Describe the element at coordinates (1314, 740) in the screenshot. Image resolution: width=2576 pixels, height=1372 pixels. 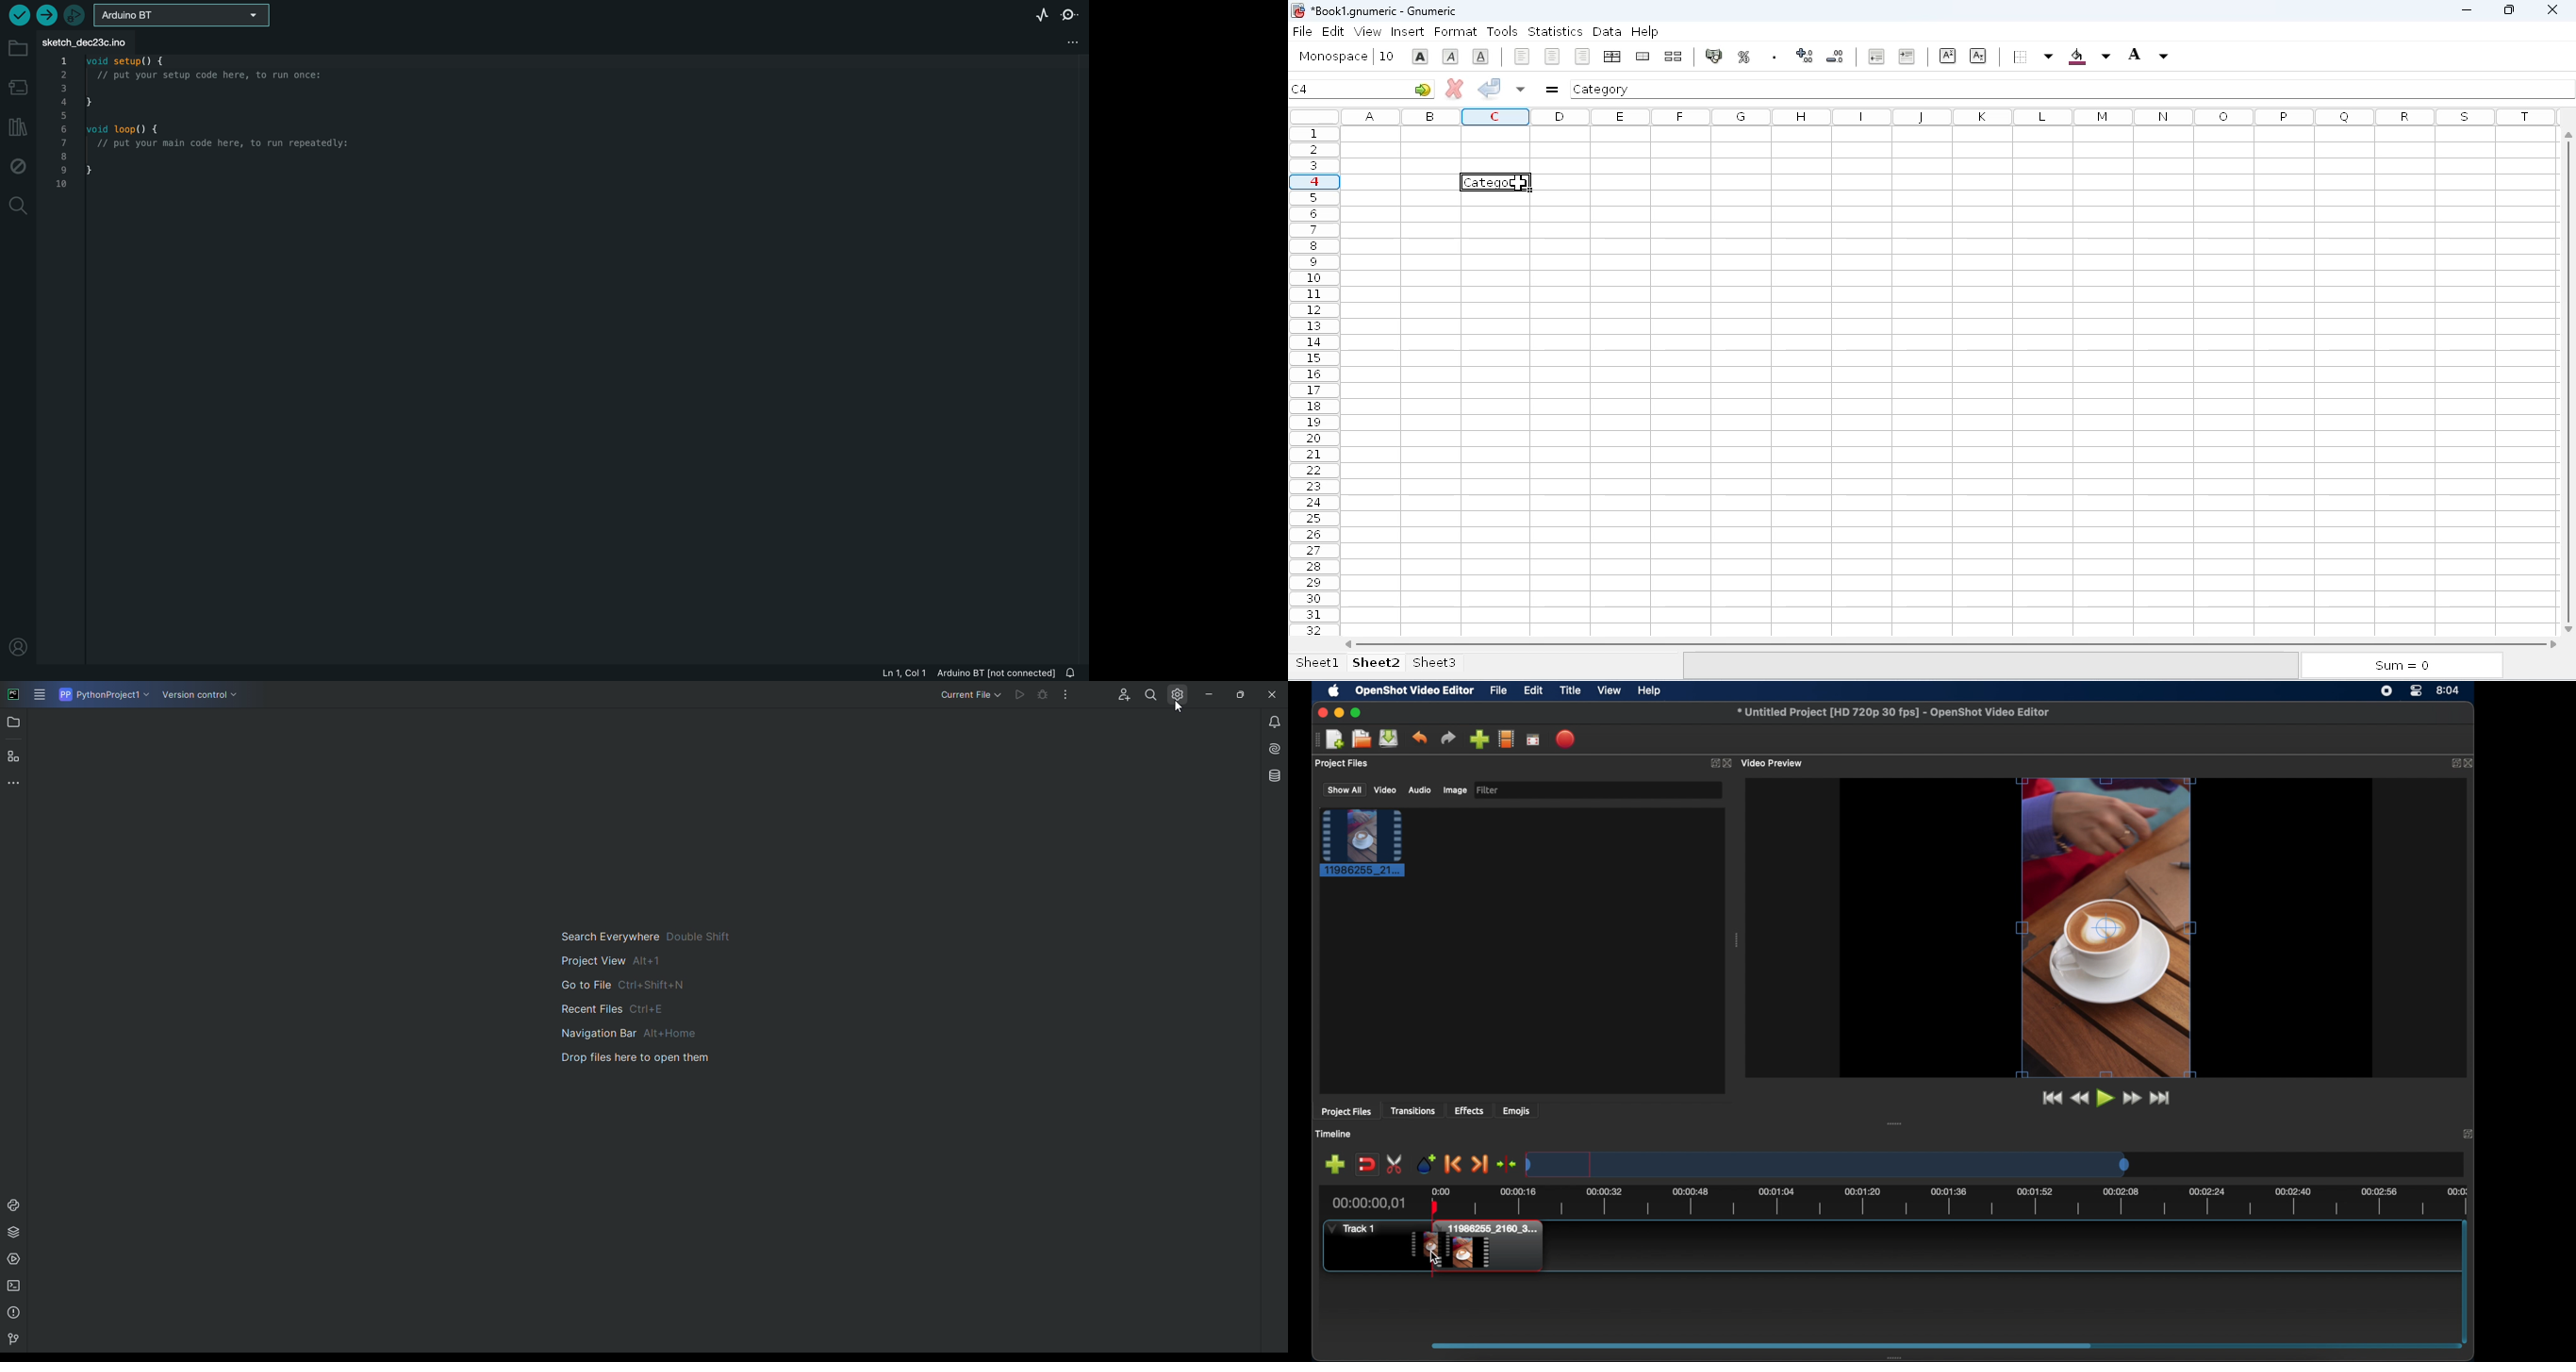
I see `drag handle` at that location.